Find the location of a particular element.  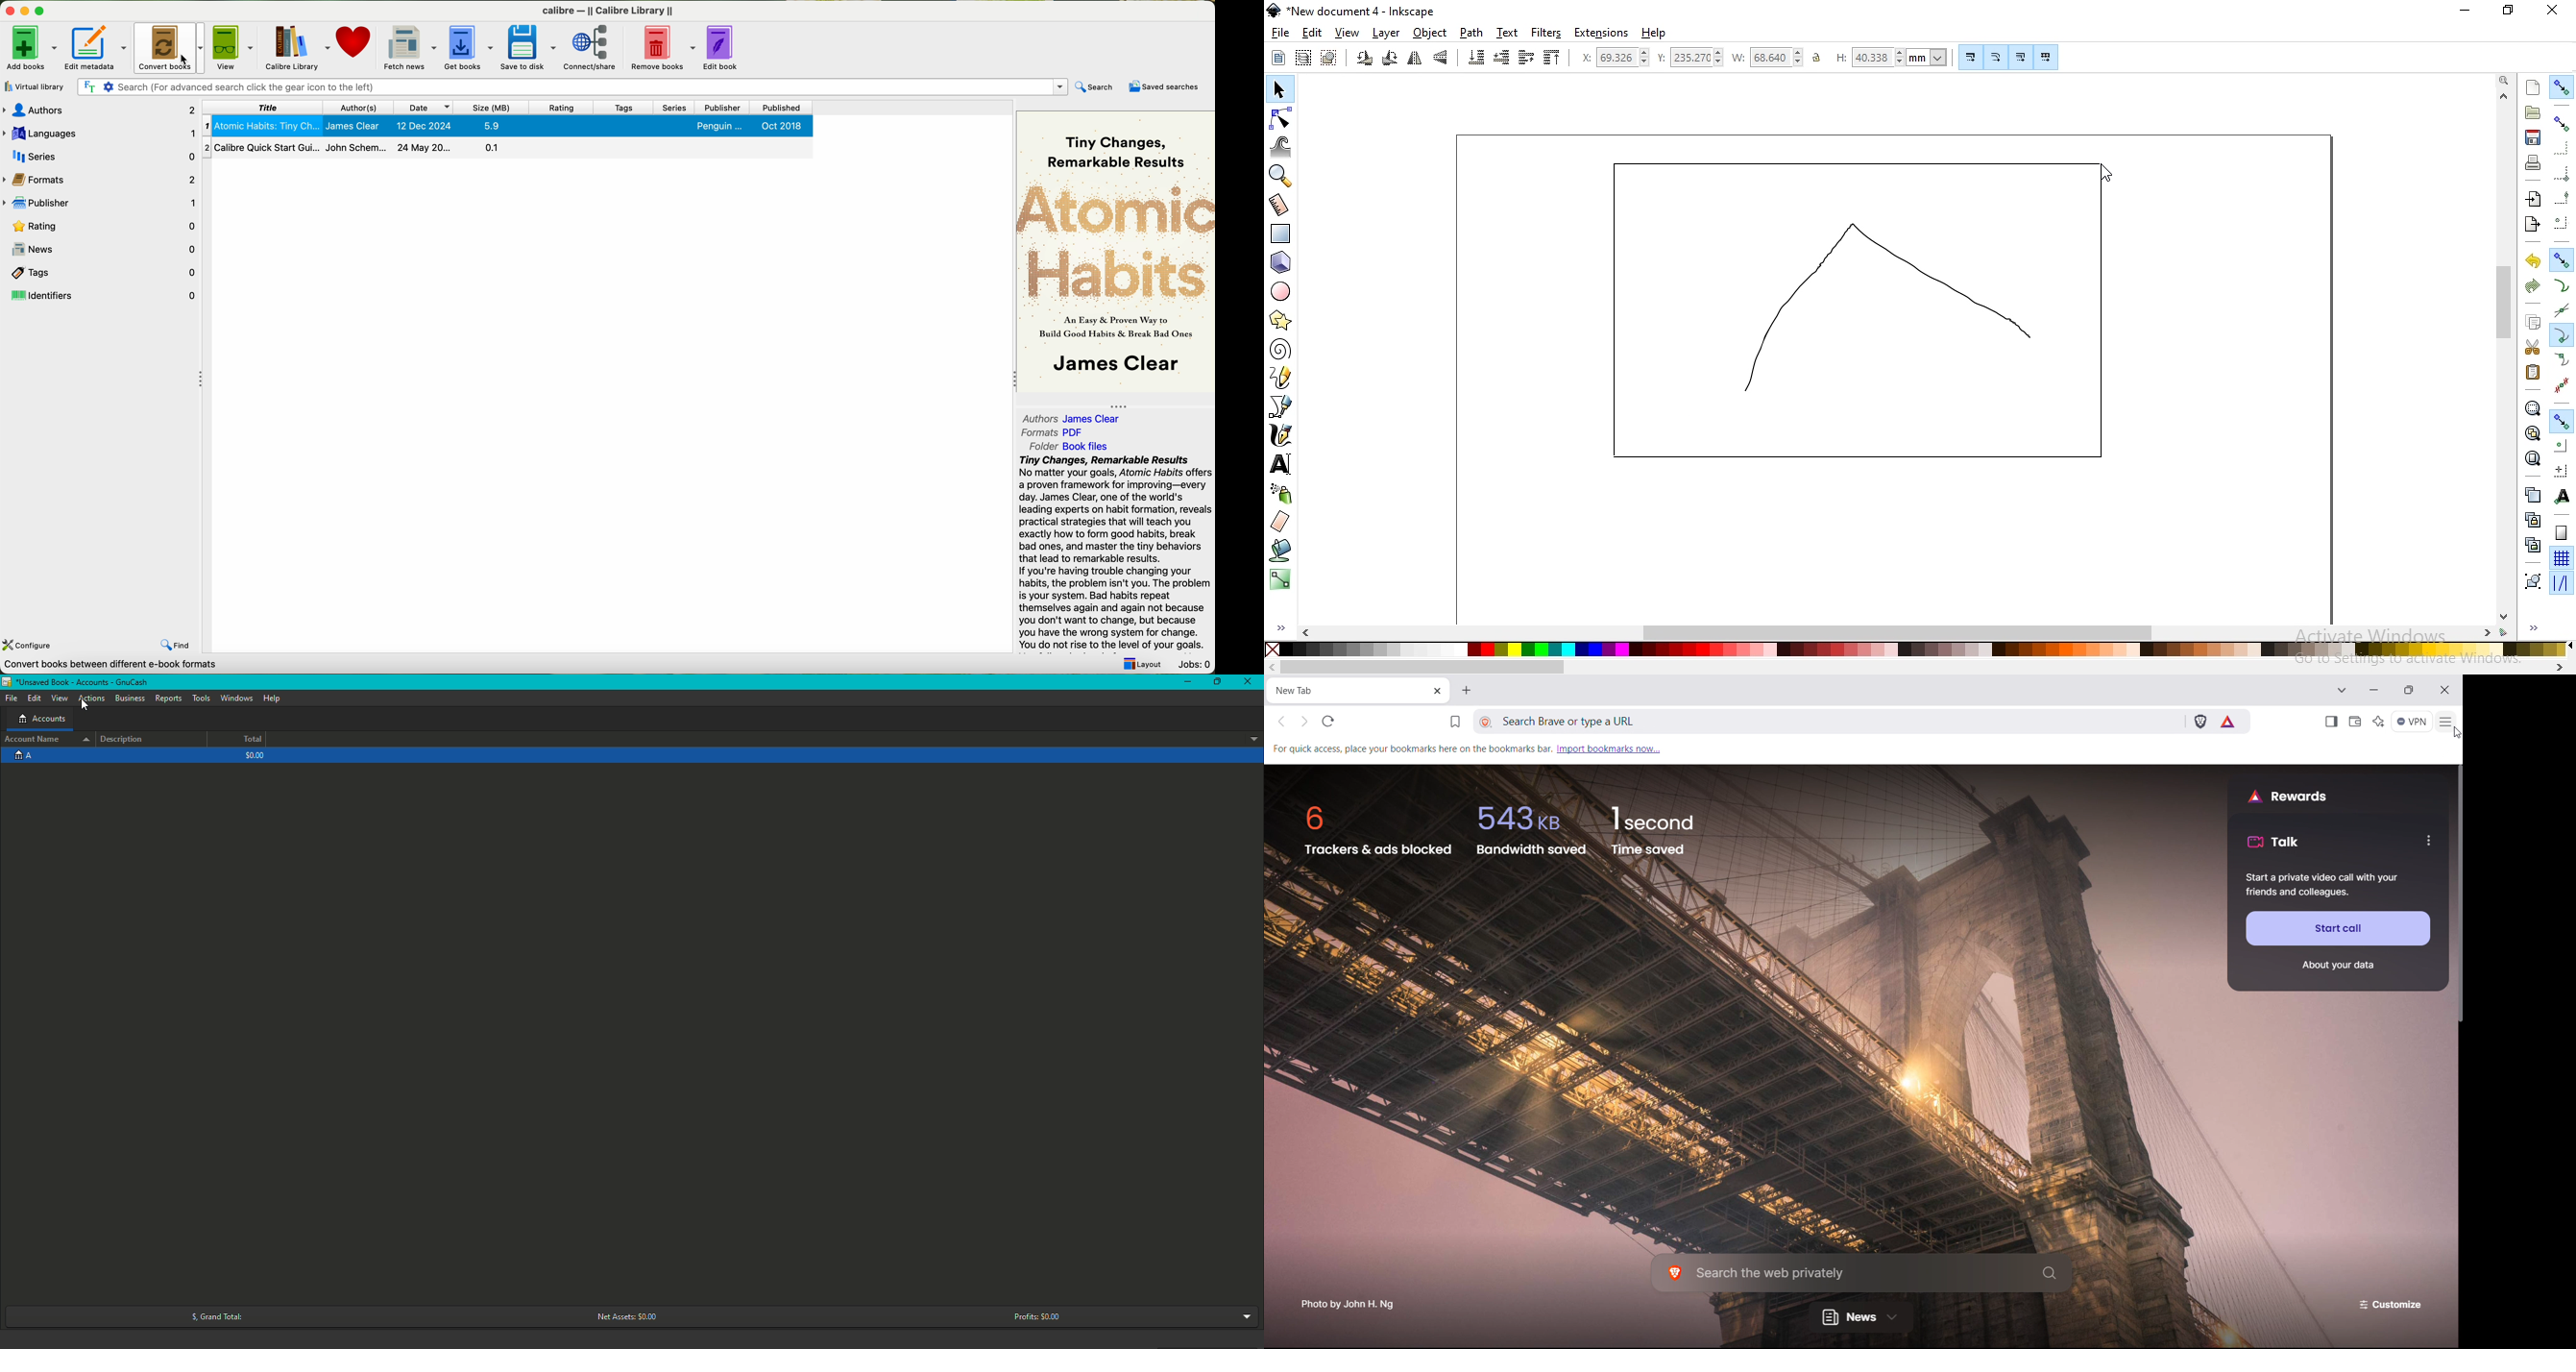

minimize is located at coordinates (2374, 691).